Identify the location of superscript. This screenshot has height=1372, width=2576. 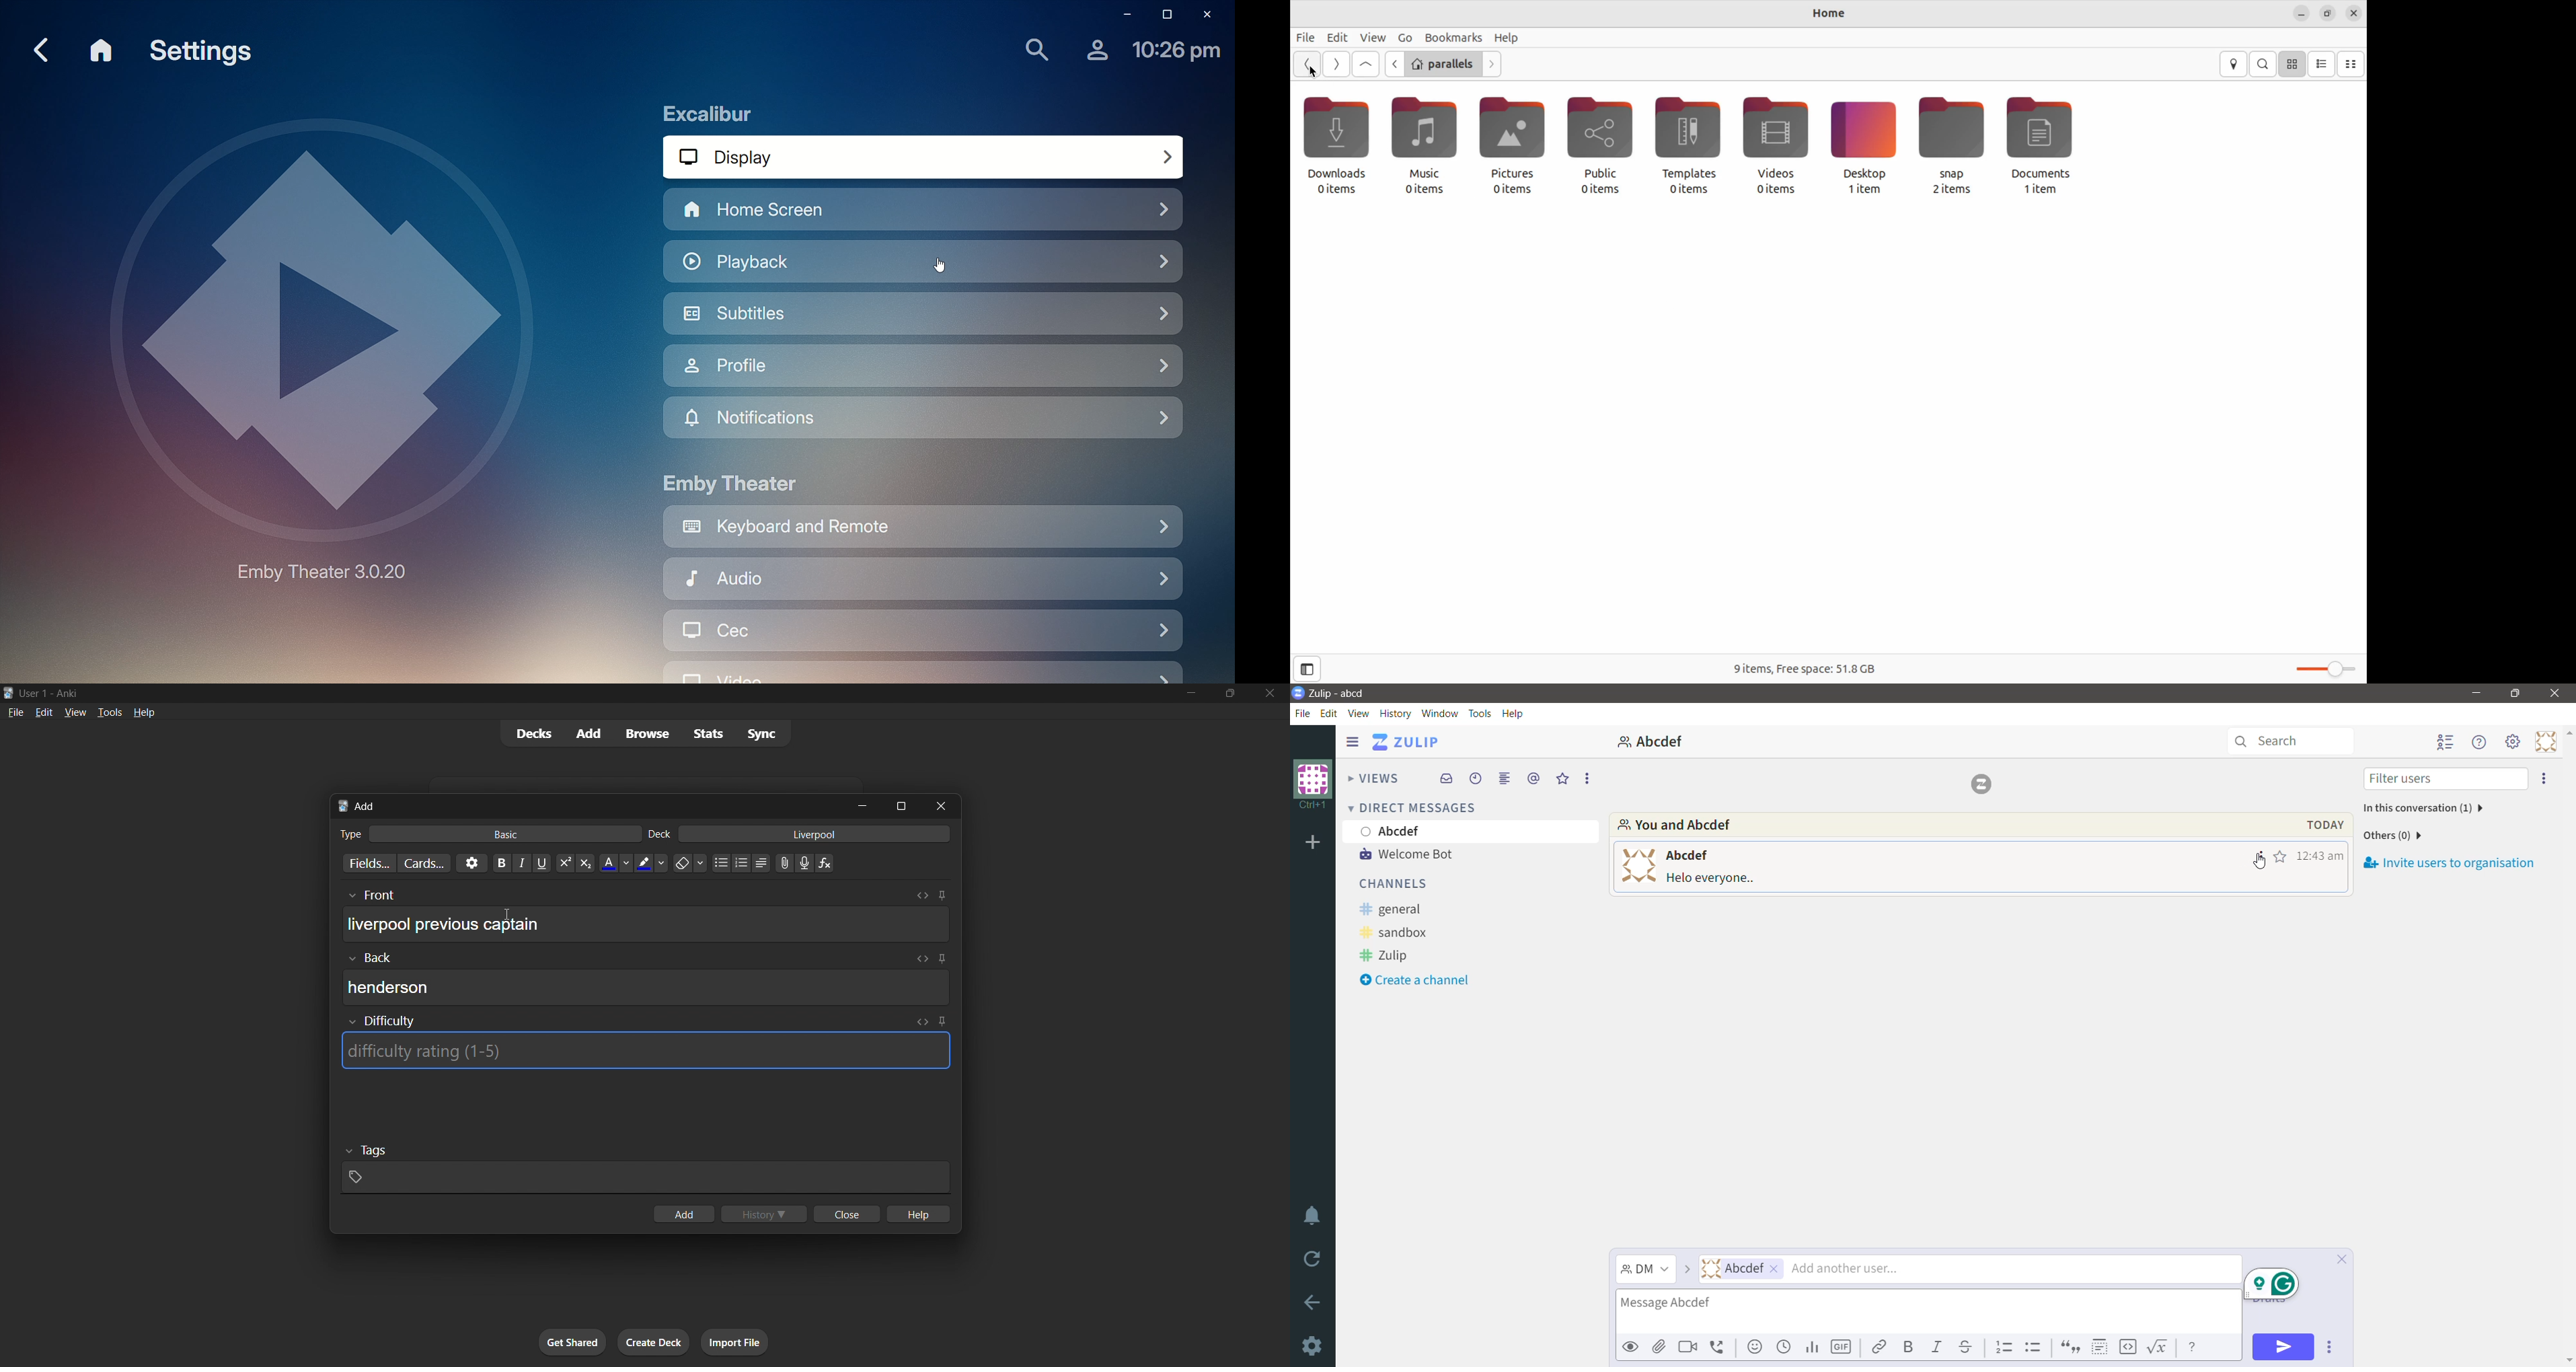
(564, 864).